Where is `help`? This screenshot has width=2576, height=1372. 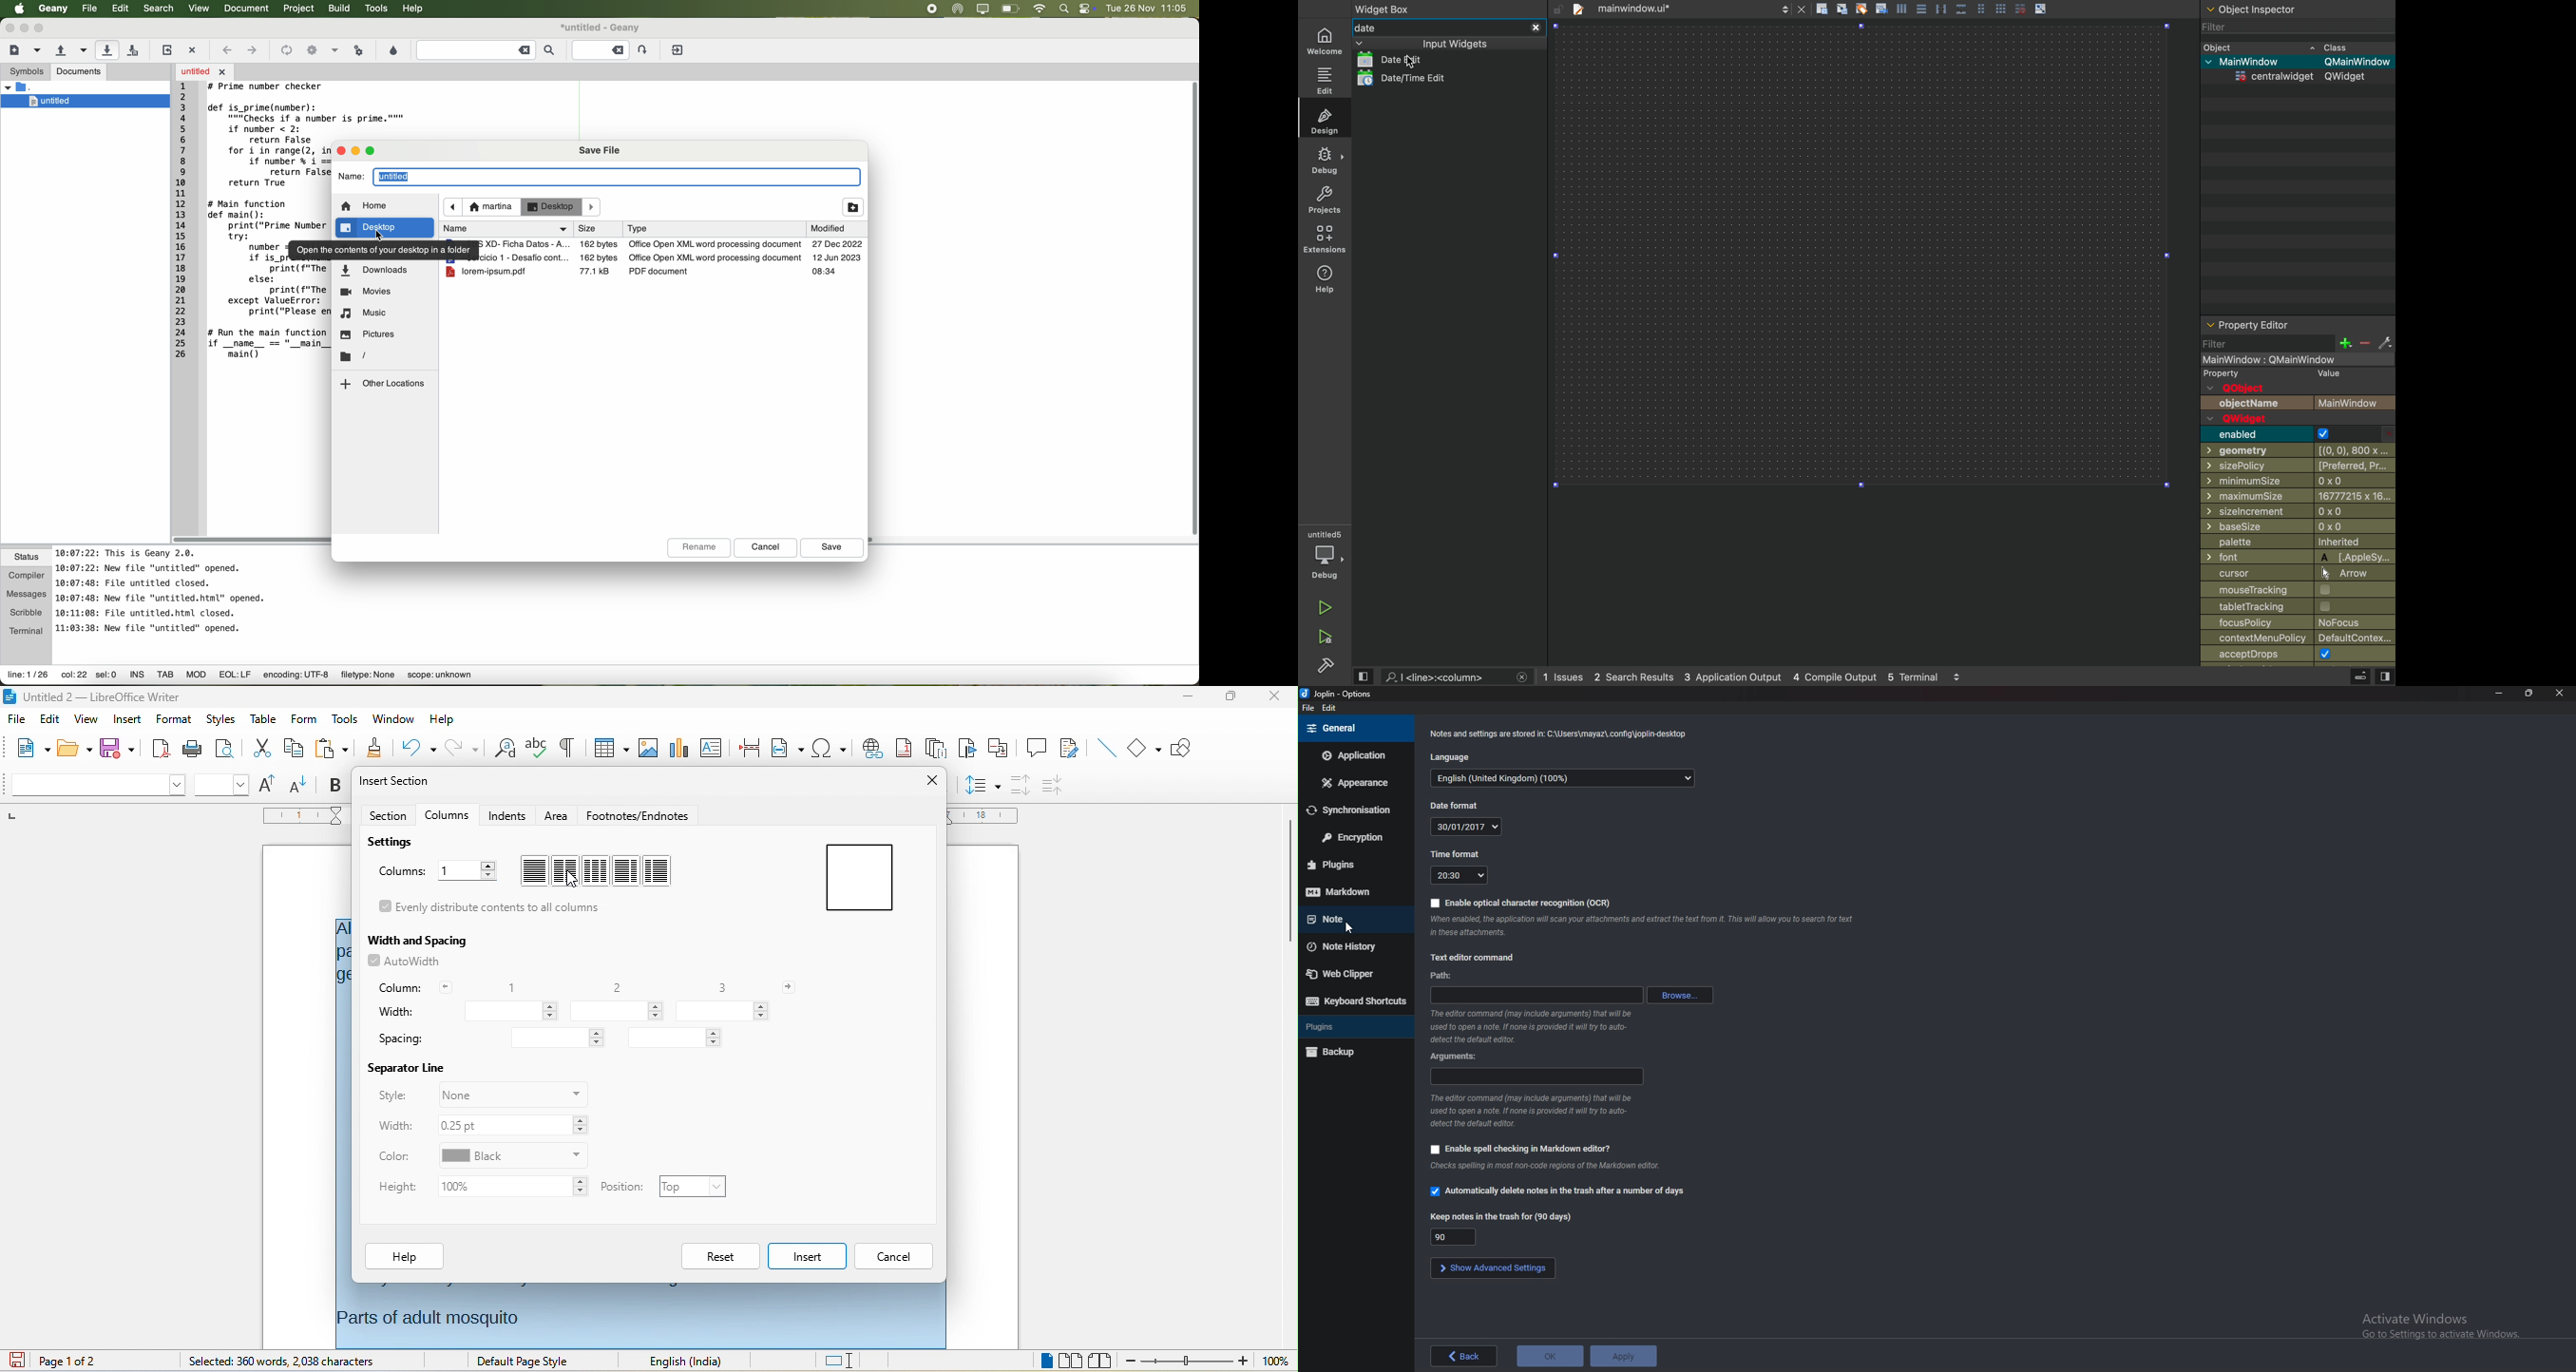
help is located at coordinates (417, 10).